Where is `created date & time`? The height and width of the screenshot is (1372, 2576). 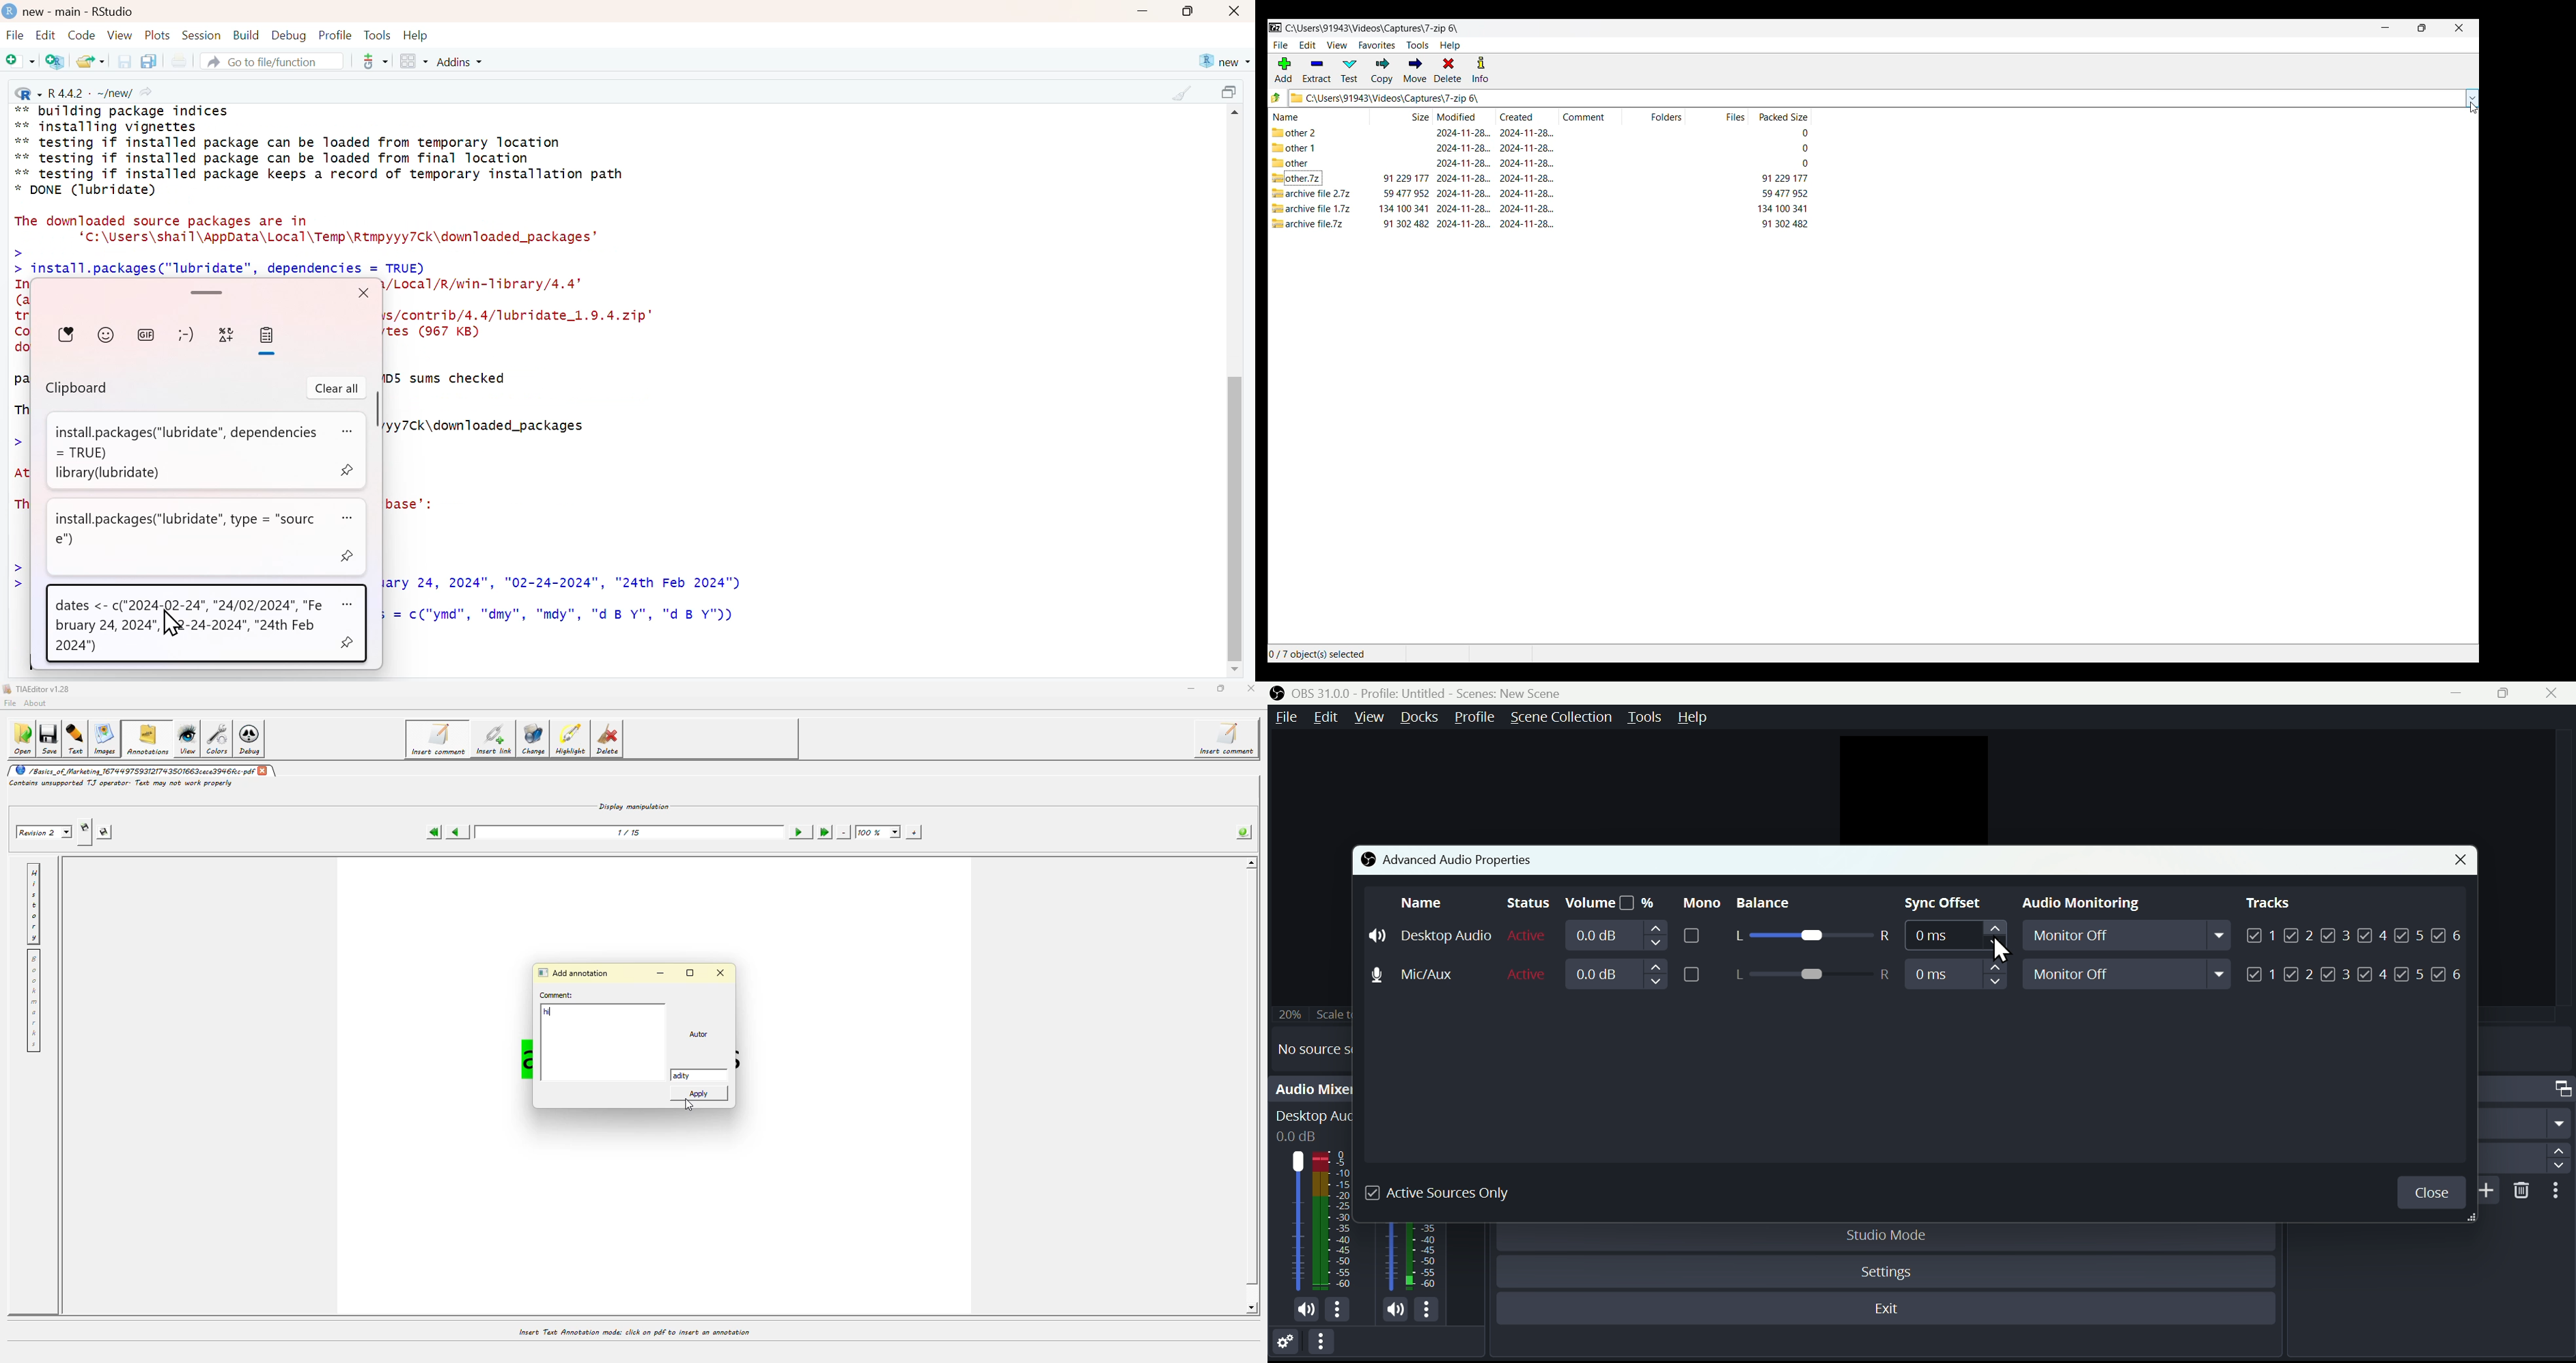
created date & time is located at coordinates (1528, 223).